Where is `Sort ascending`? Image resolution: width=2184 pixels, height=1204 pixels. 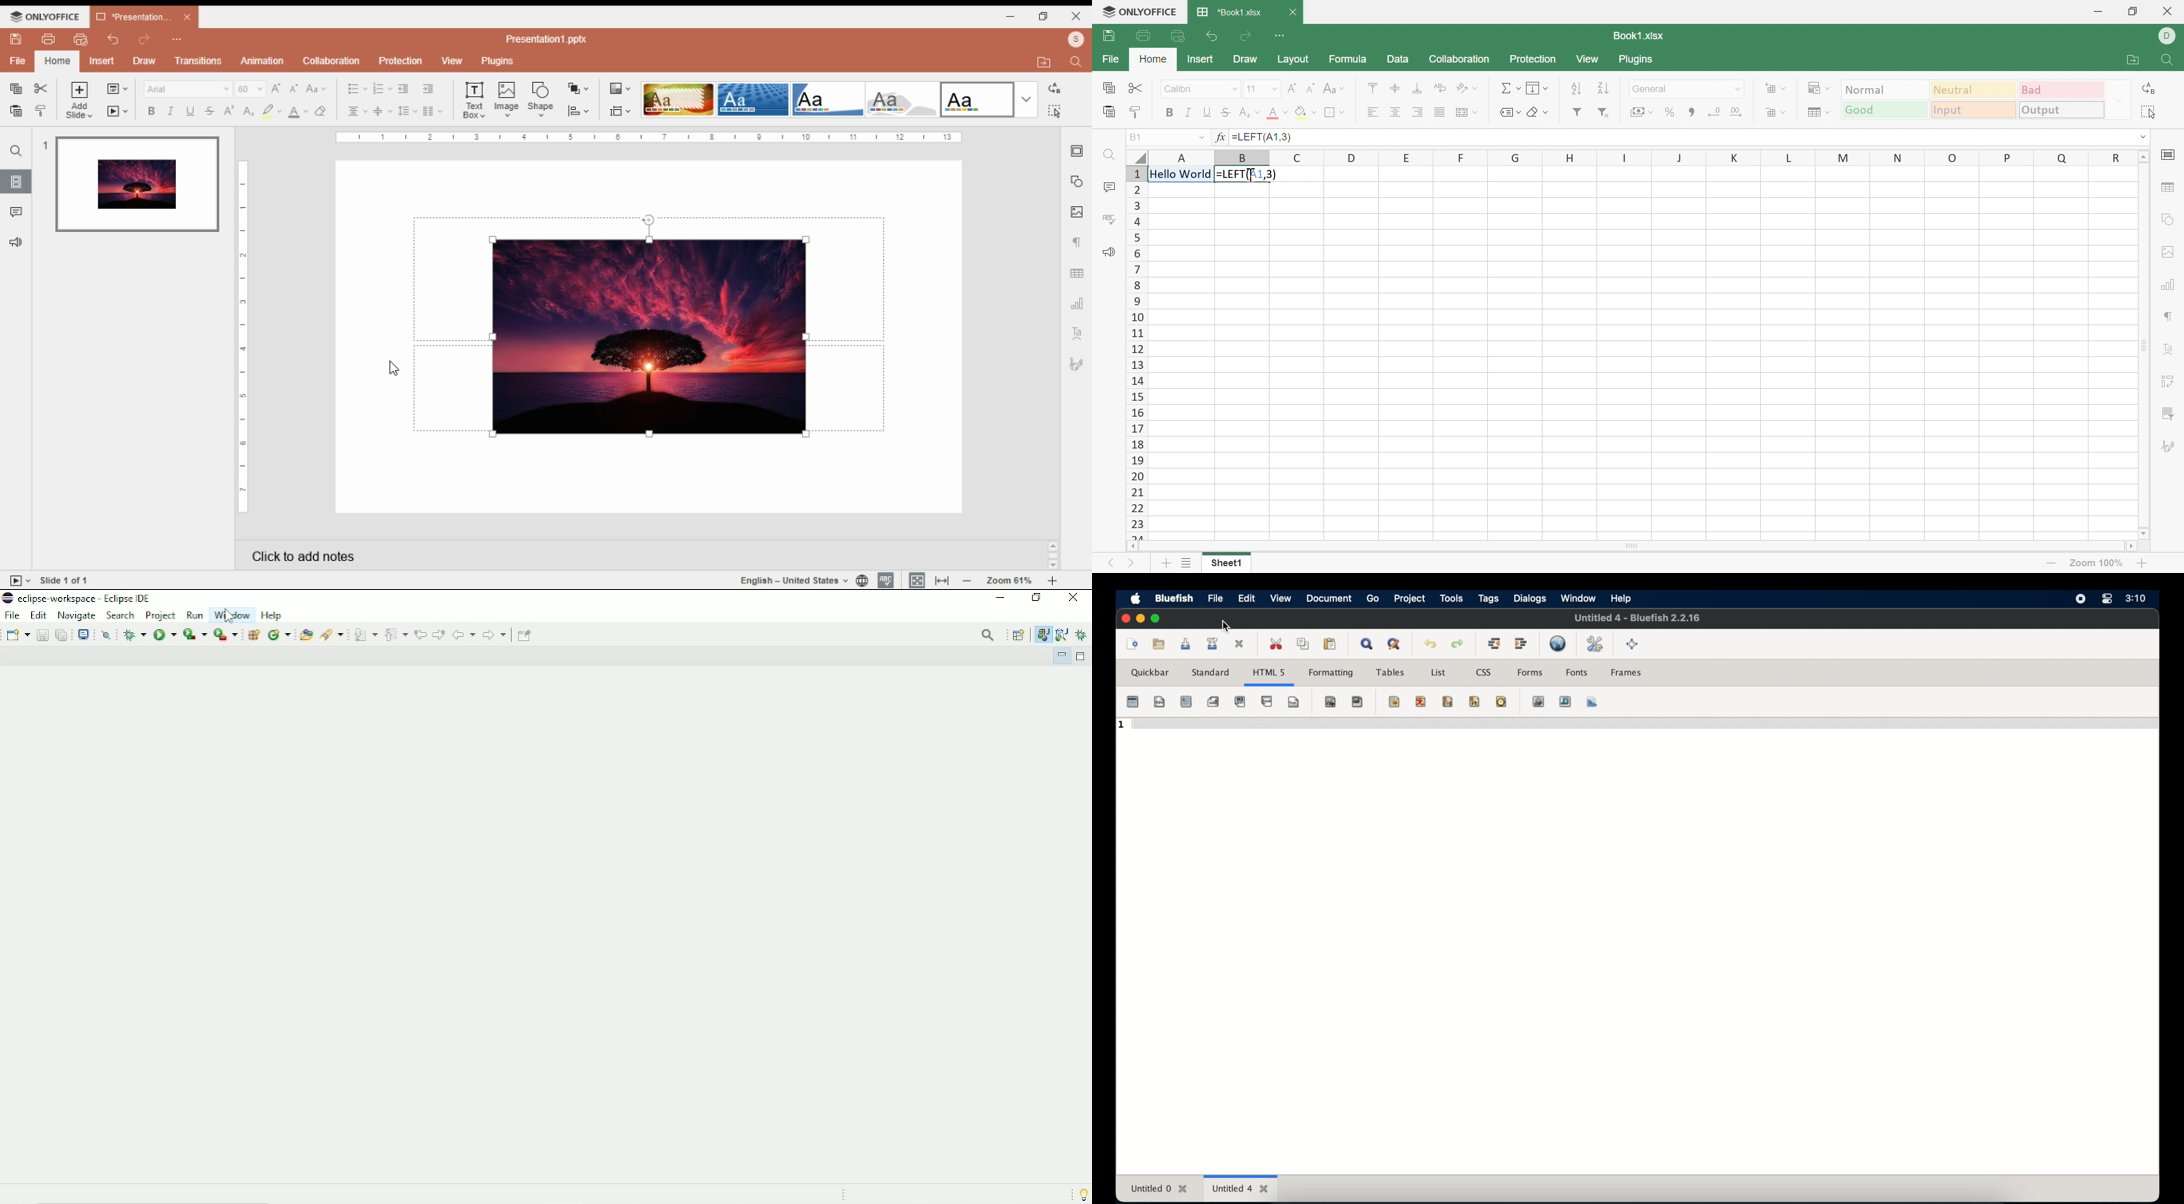 Sort ascending is located at coordinates (1577, 89).